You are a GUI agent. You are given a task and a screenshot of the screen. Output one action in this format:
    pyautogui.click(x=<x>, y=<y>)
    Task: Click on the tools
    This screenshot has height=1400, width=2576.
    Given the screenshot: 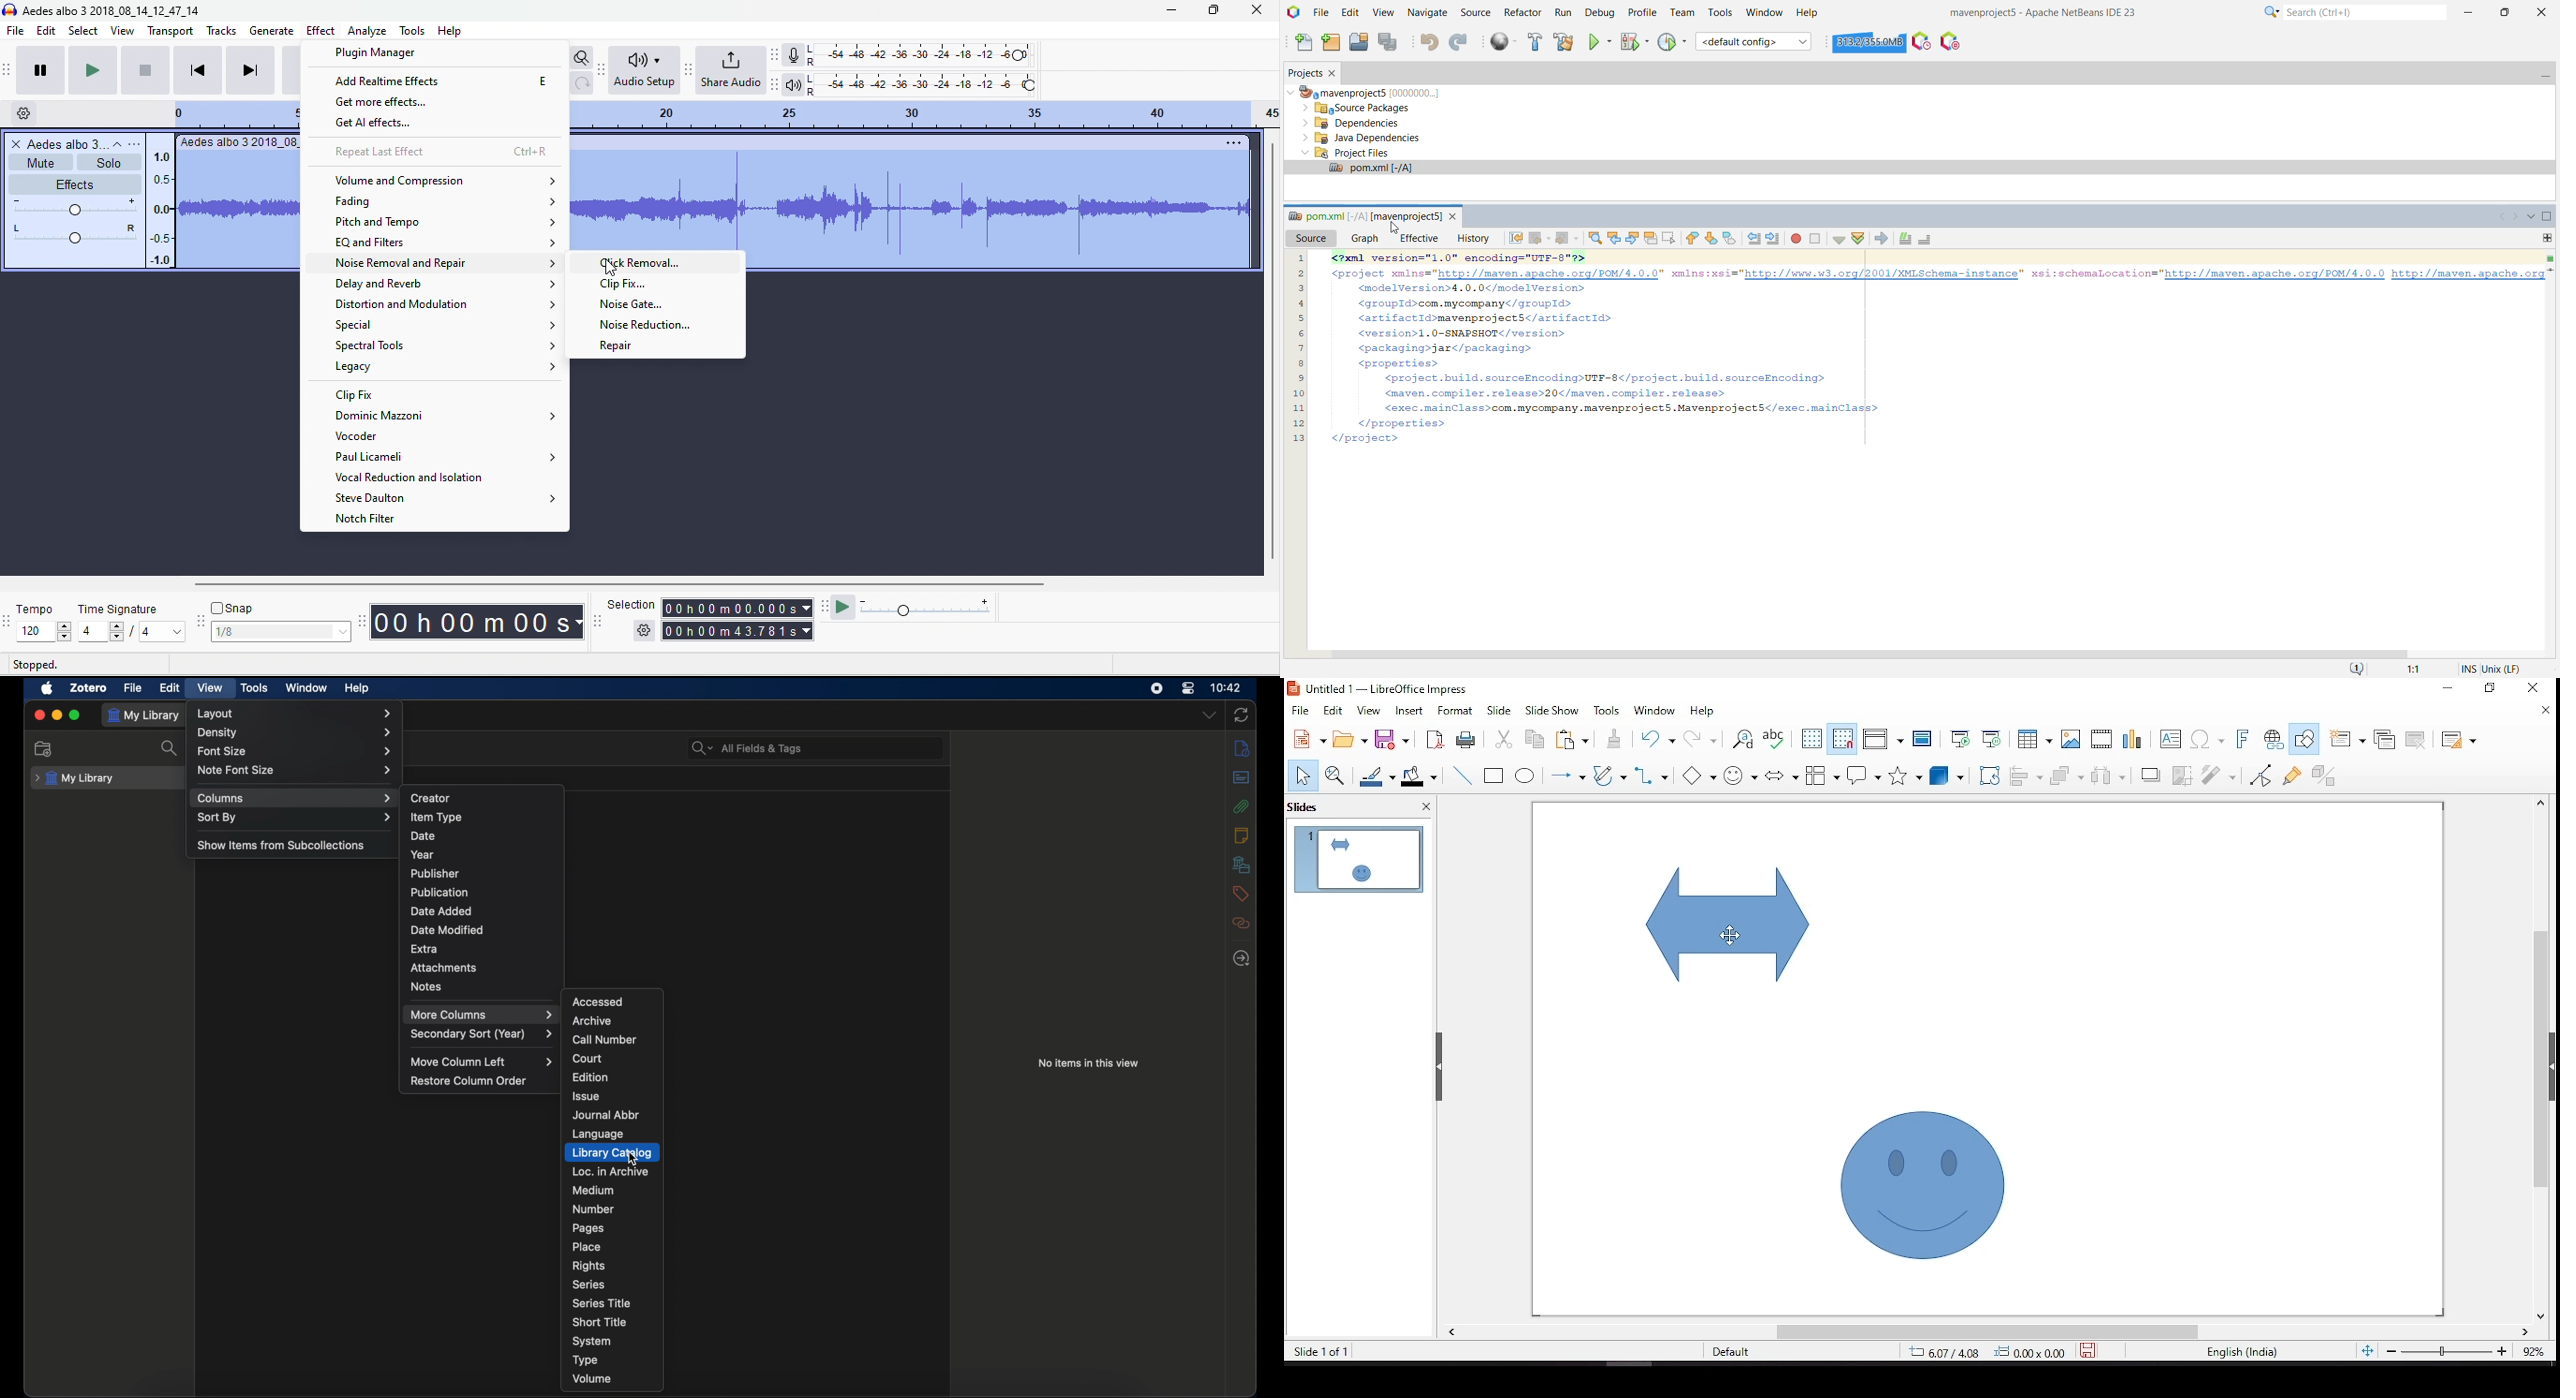 What is the action you would take?
    pyautogui.click(x=413, y=31)
    